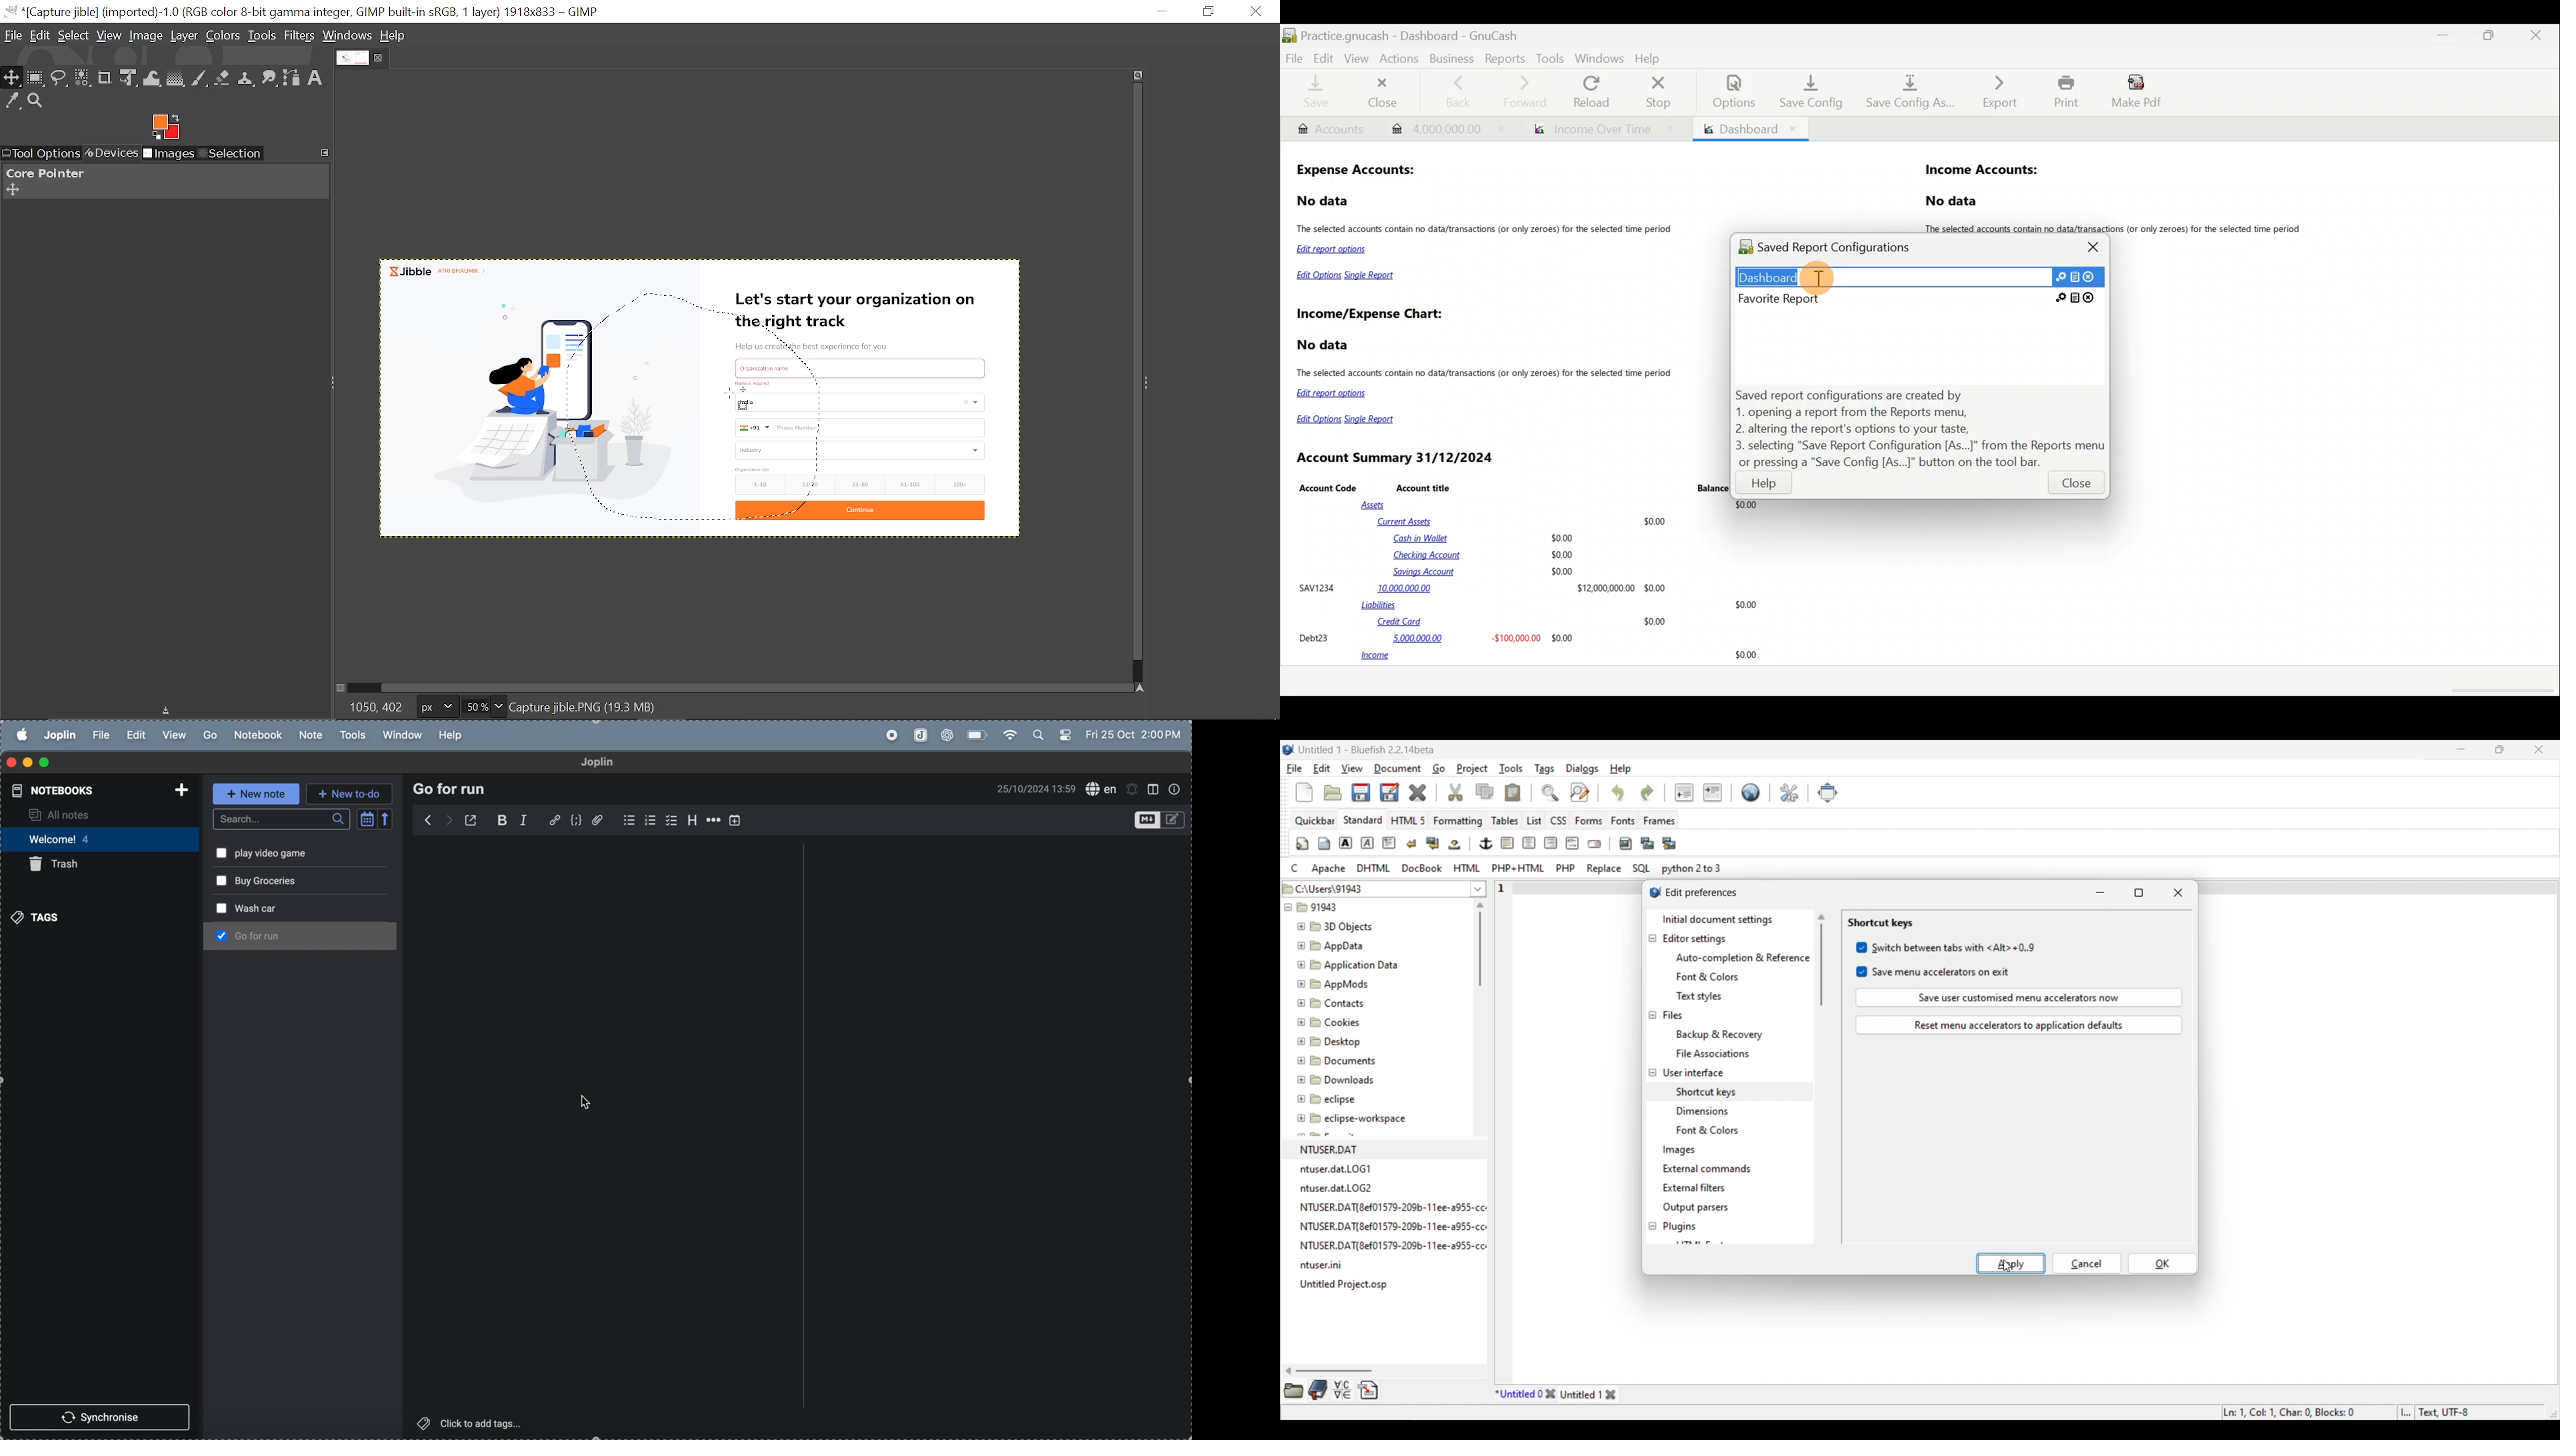 The width and height of the screenshot is (2576, 1456). I want to click on Transaction, so click(1441, 127).